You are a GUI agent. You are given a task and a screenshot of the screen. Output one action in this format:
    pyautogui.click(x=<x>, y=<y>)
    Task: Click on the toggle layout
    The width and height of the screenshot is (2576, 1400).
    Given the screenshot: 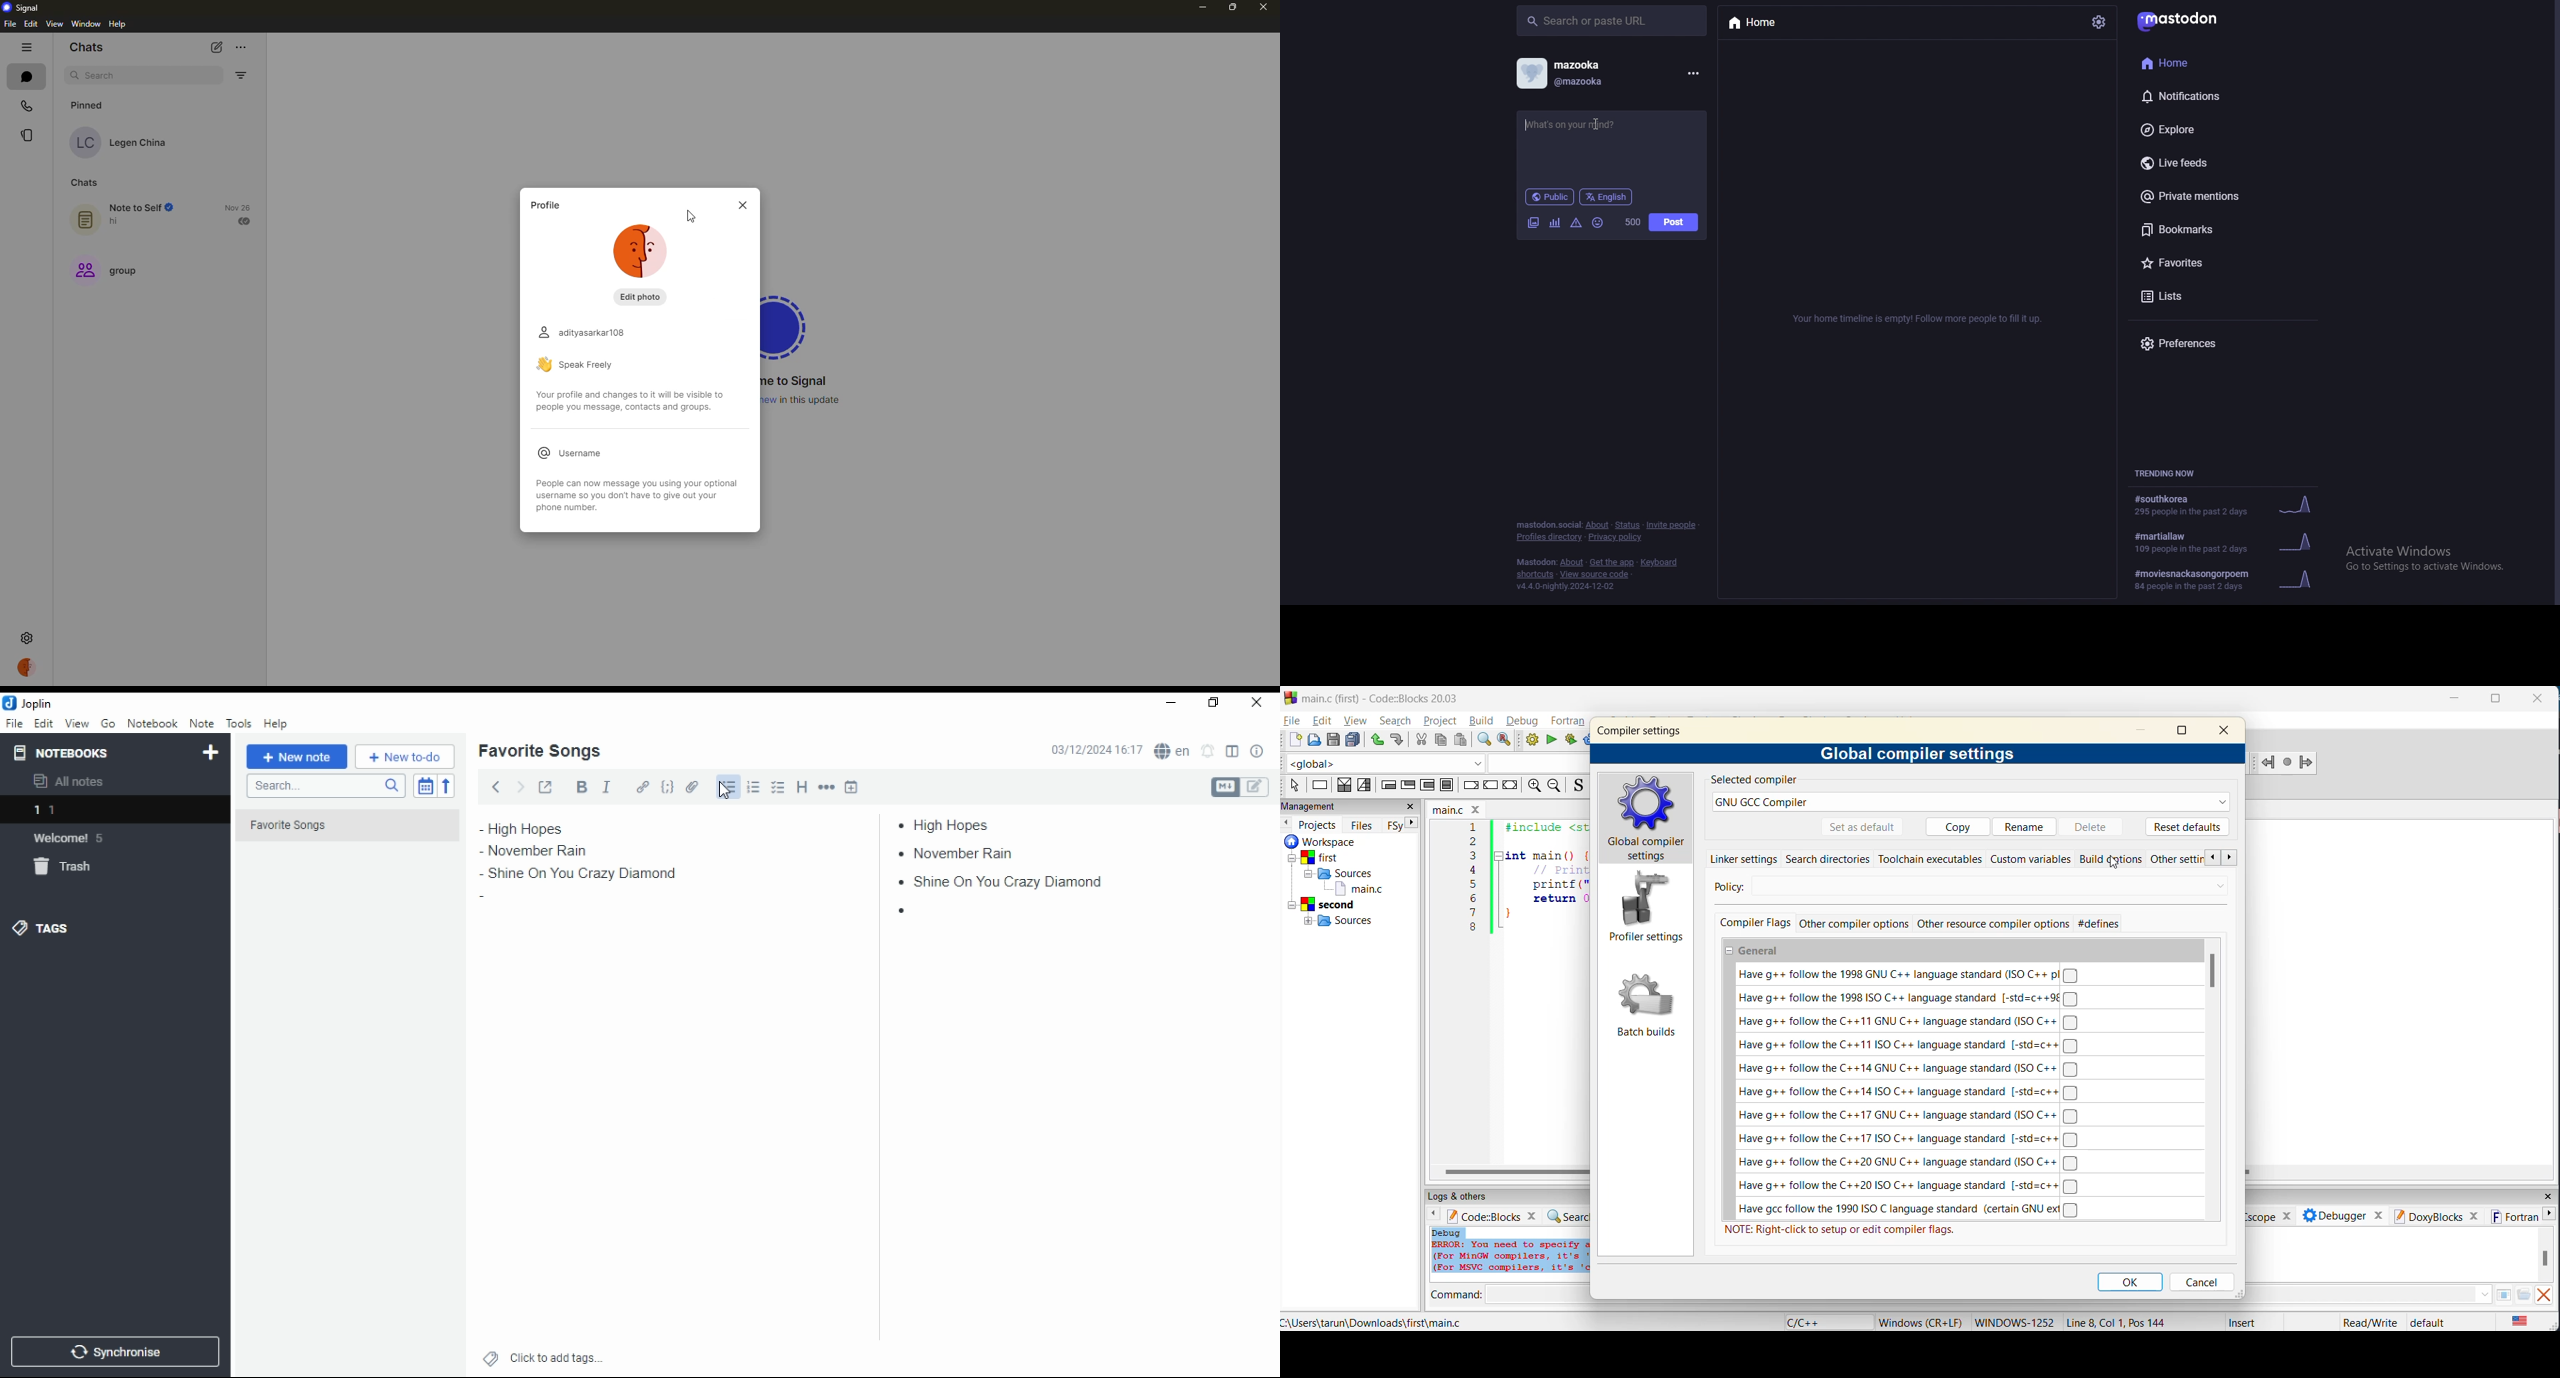 What is the action you would take?
    pyautogui.click(x=1233, y=752)
    